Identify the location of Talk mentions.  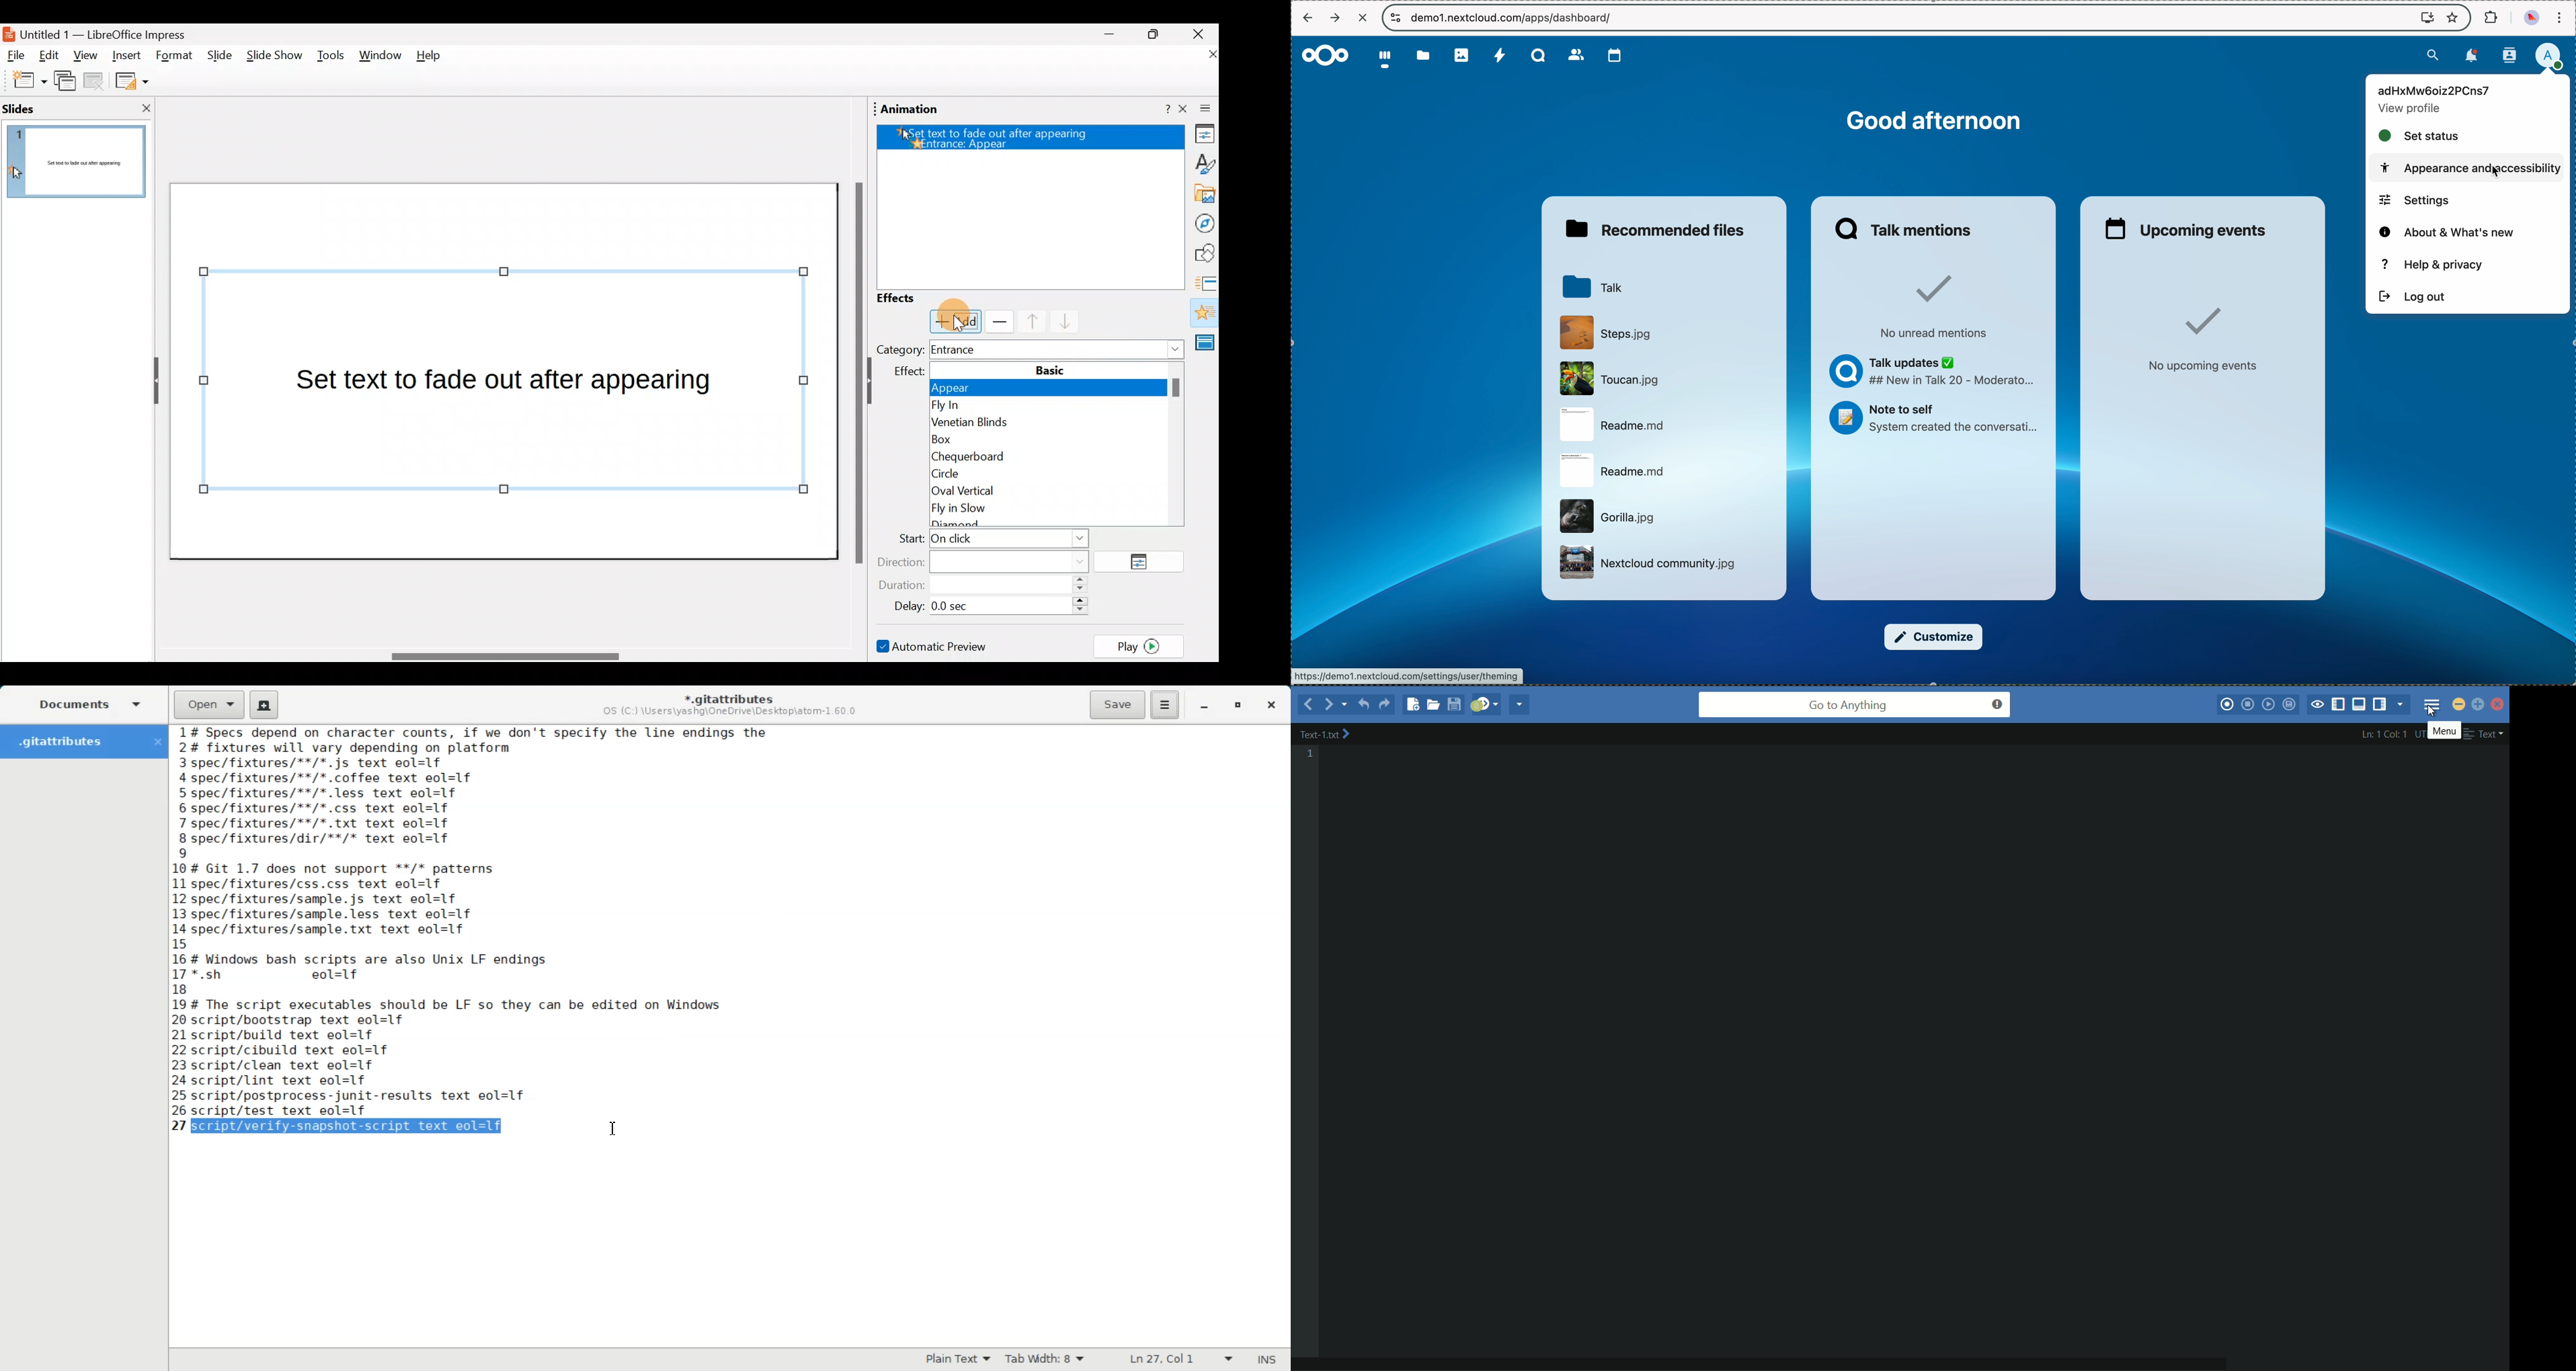
(1906, 229).